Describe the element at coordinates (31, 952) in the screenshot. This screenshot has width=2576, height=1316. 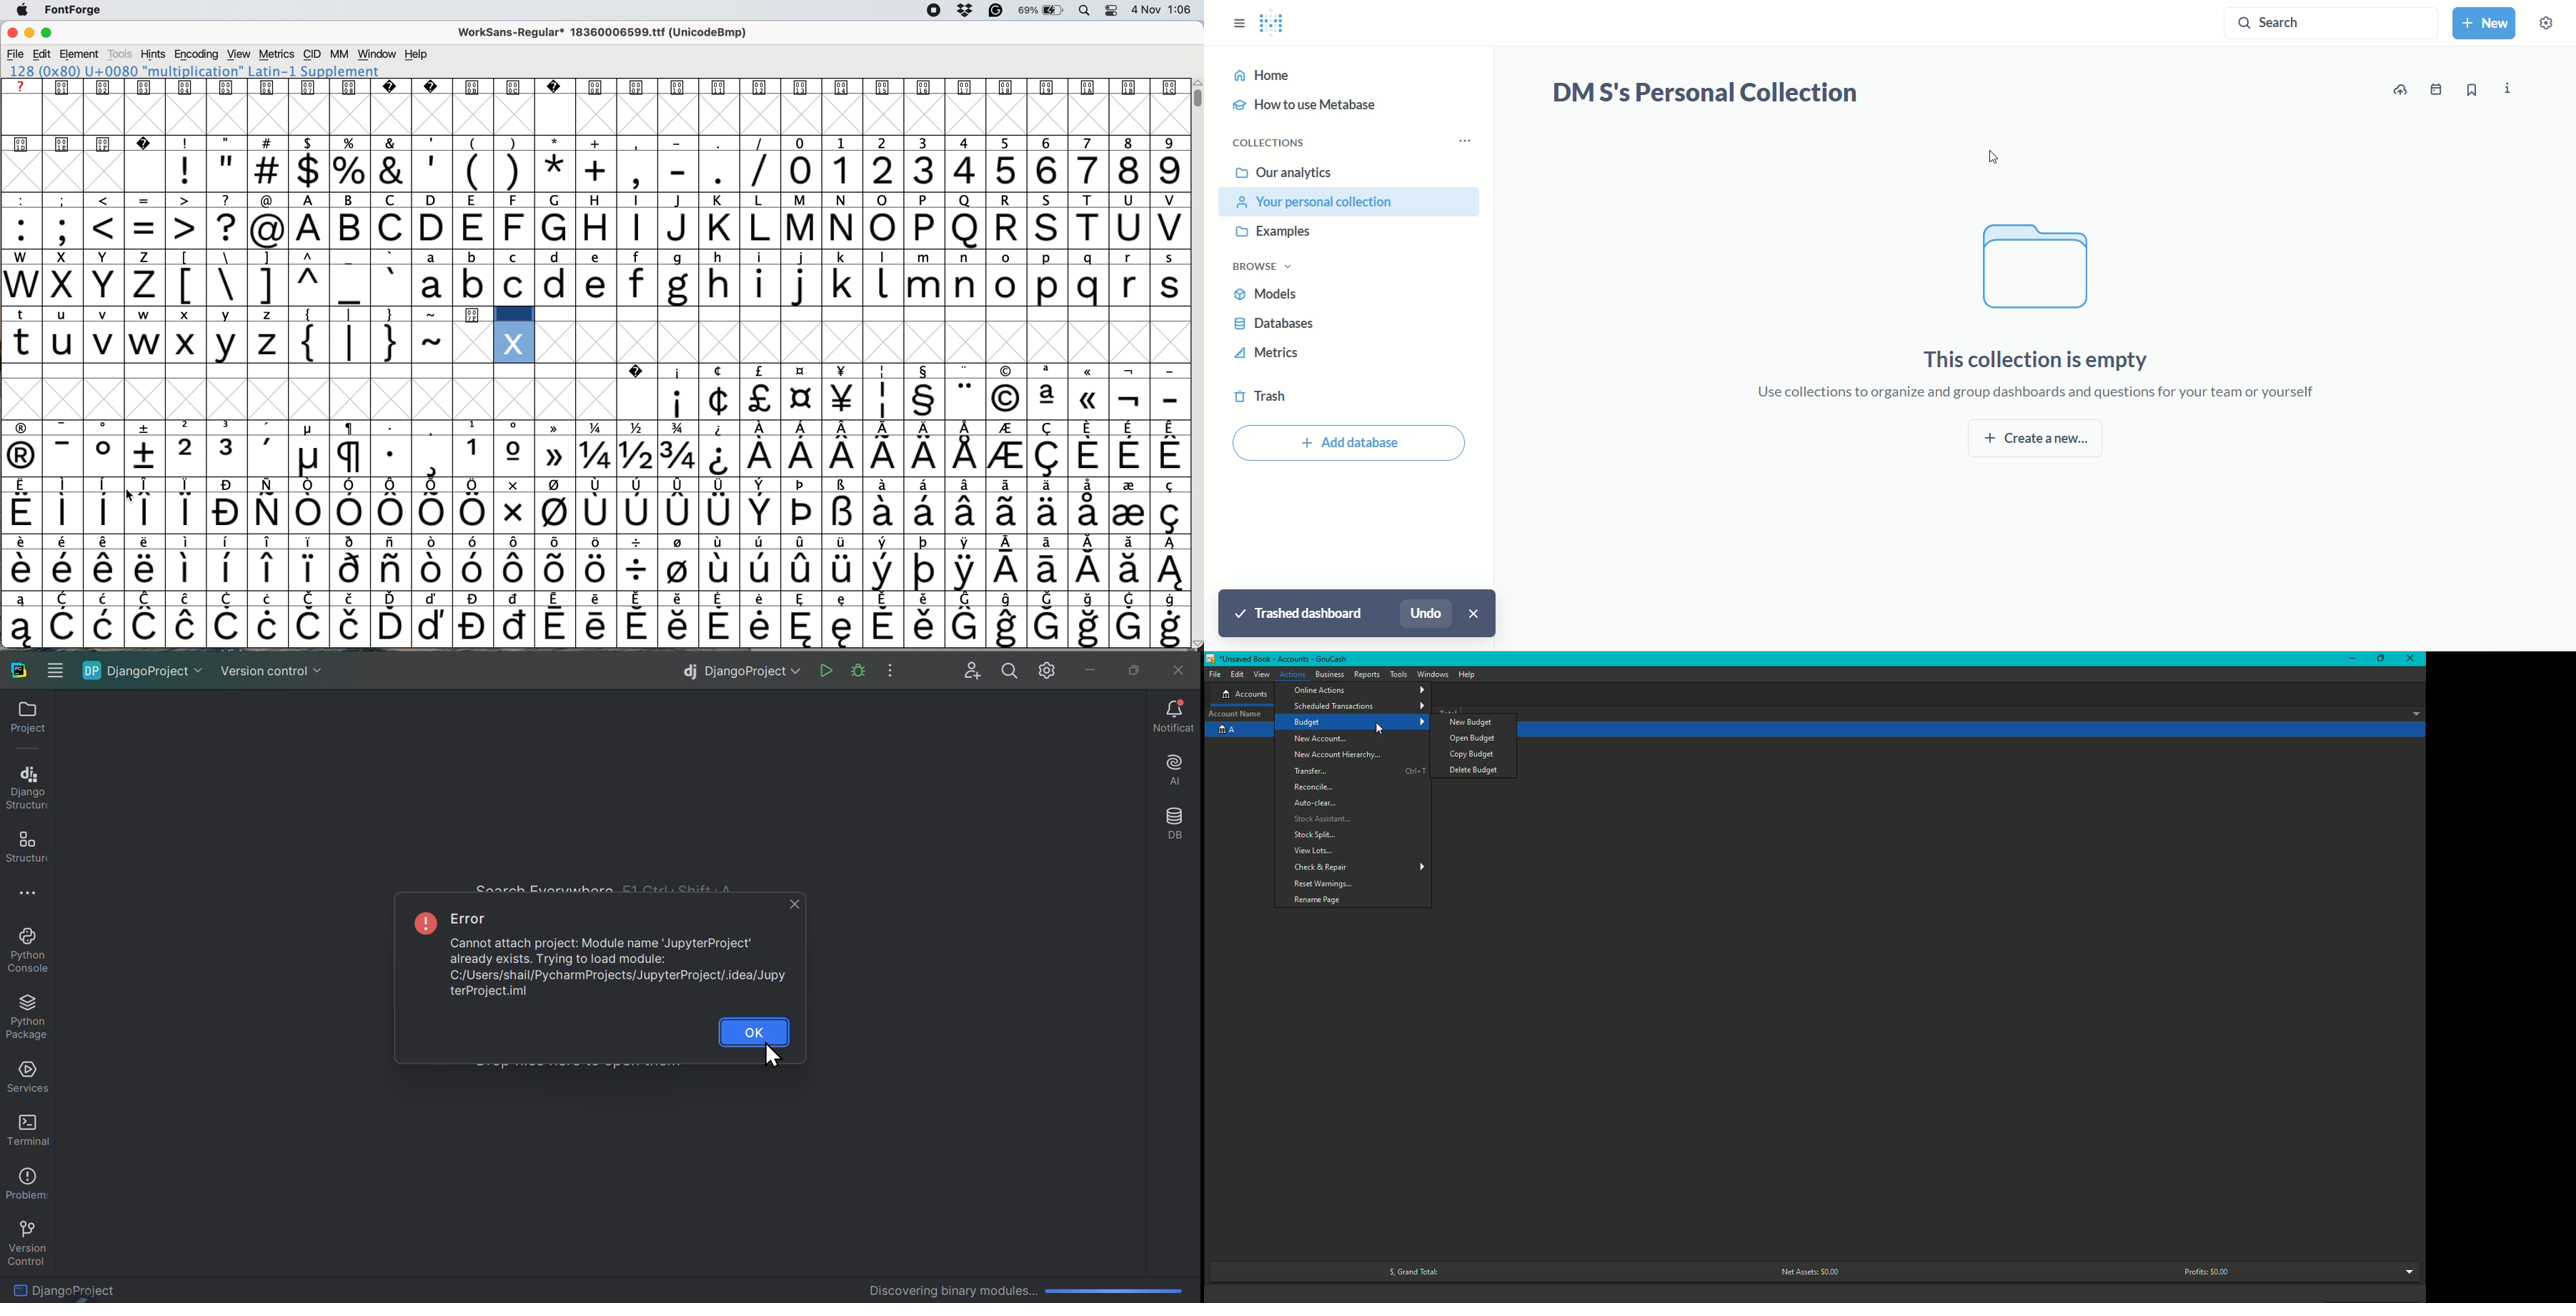
I see `Python console` at that location.